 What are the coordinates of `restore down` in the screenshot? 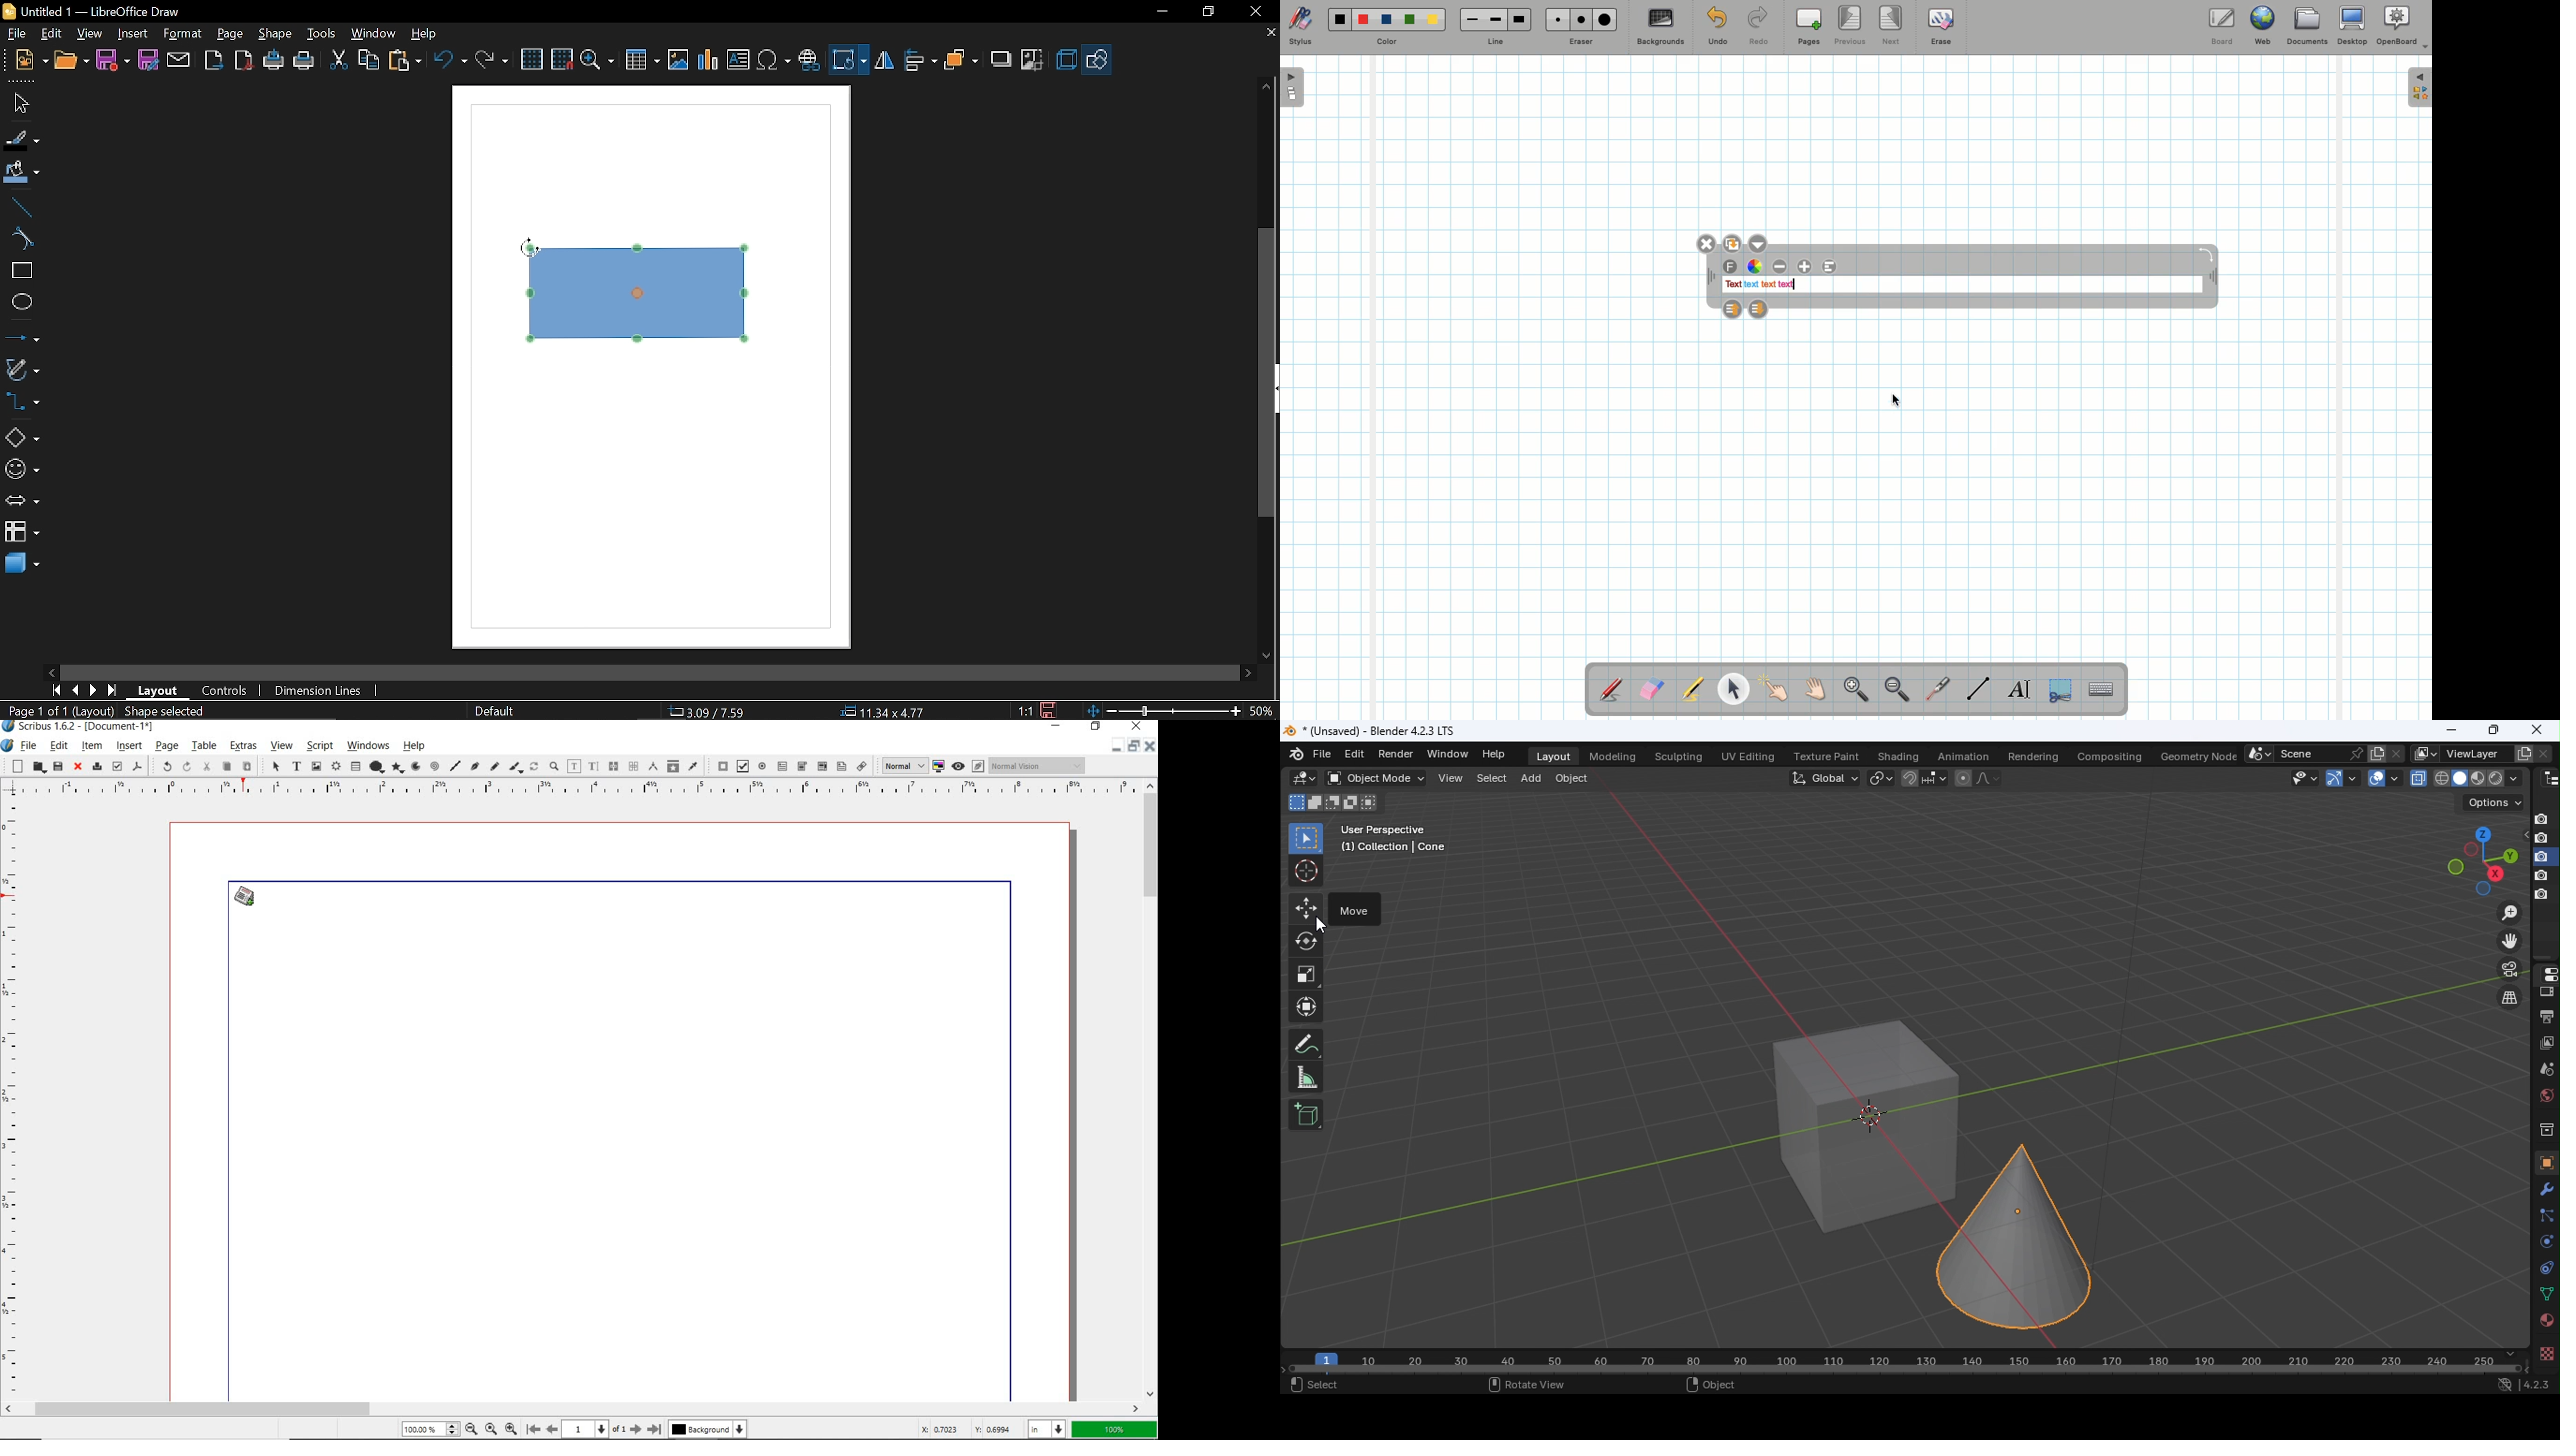 It's located at (1118, 745).